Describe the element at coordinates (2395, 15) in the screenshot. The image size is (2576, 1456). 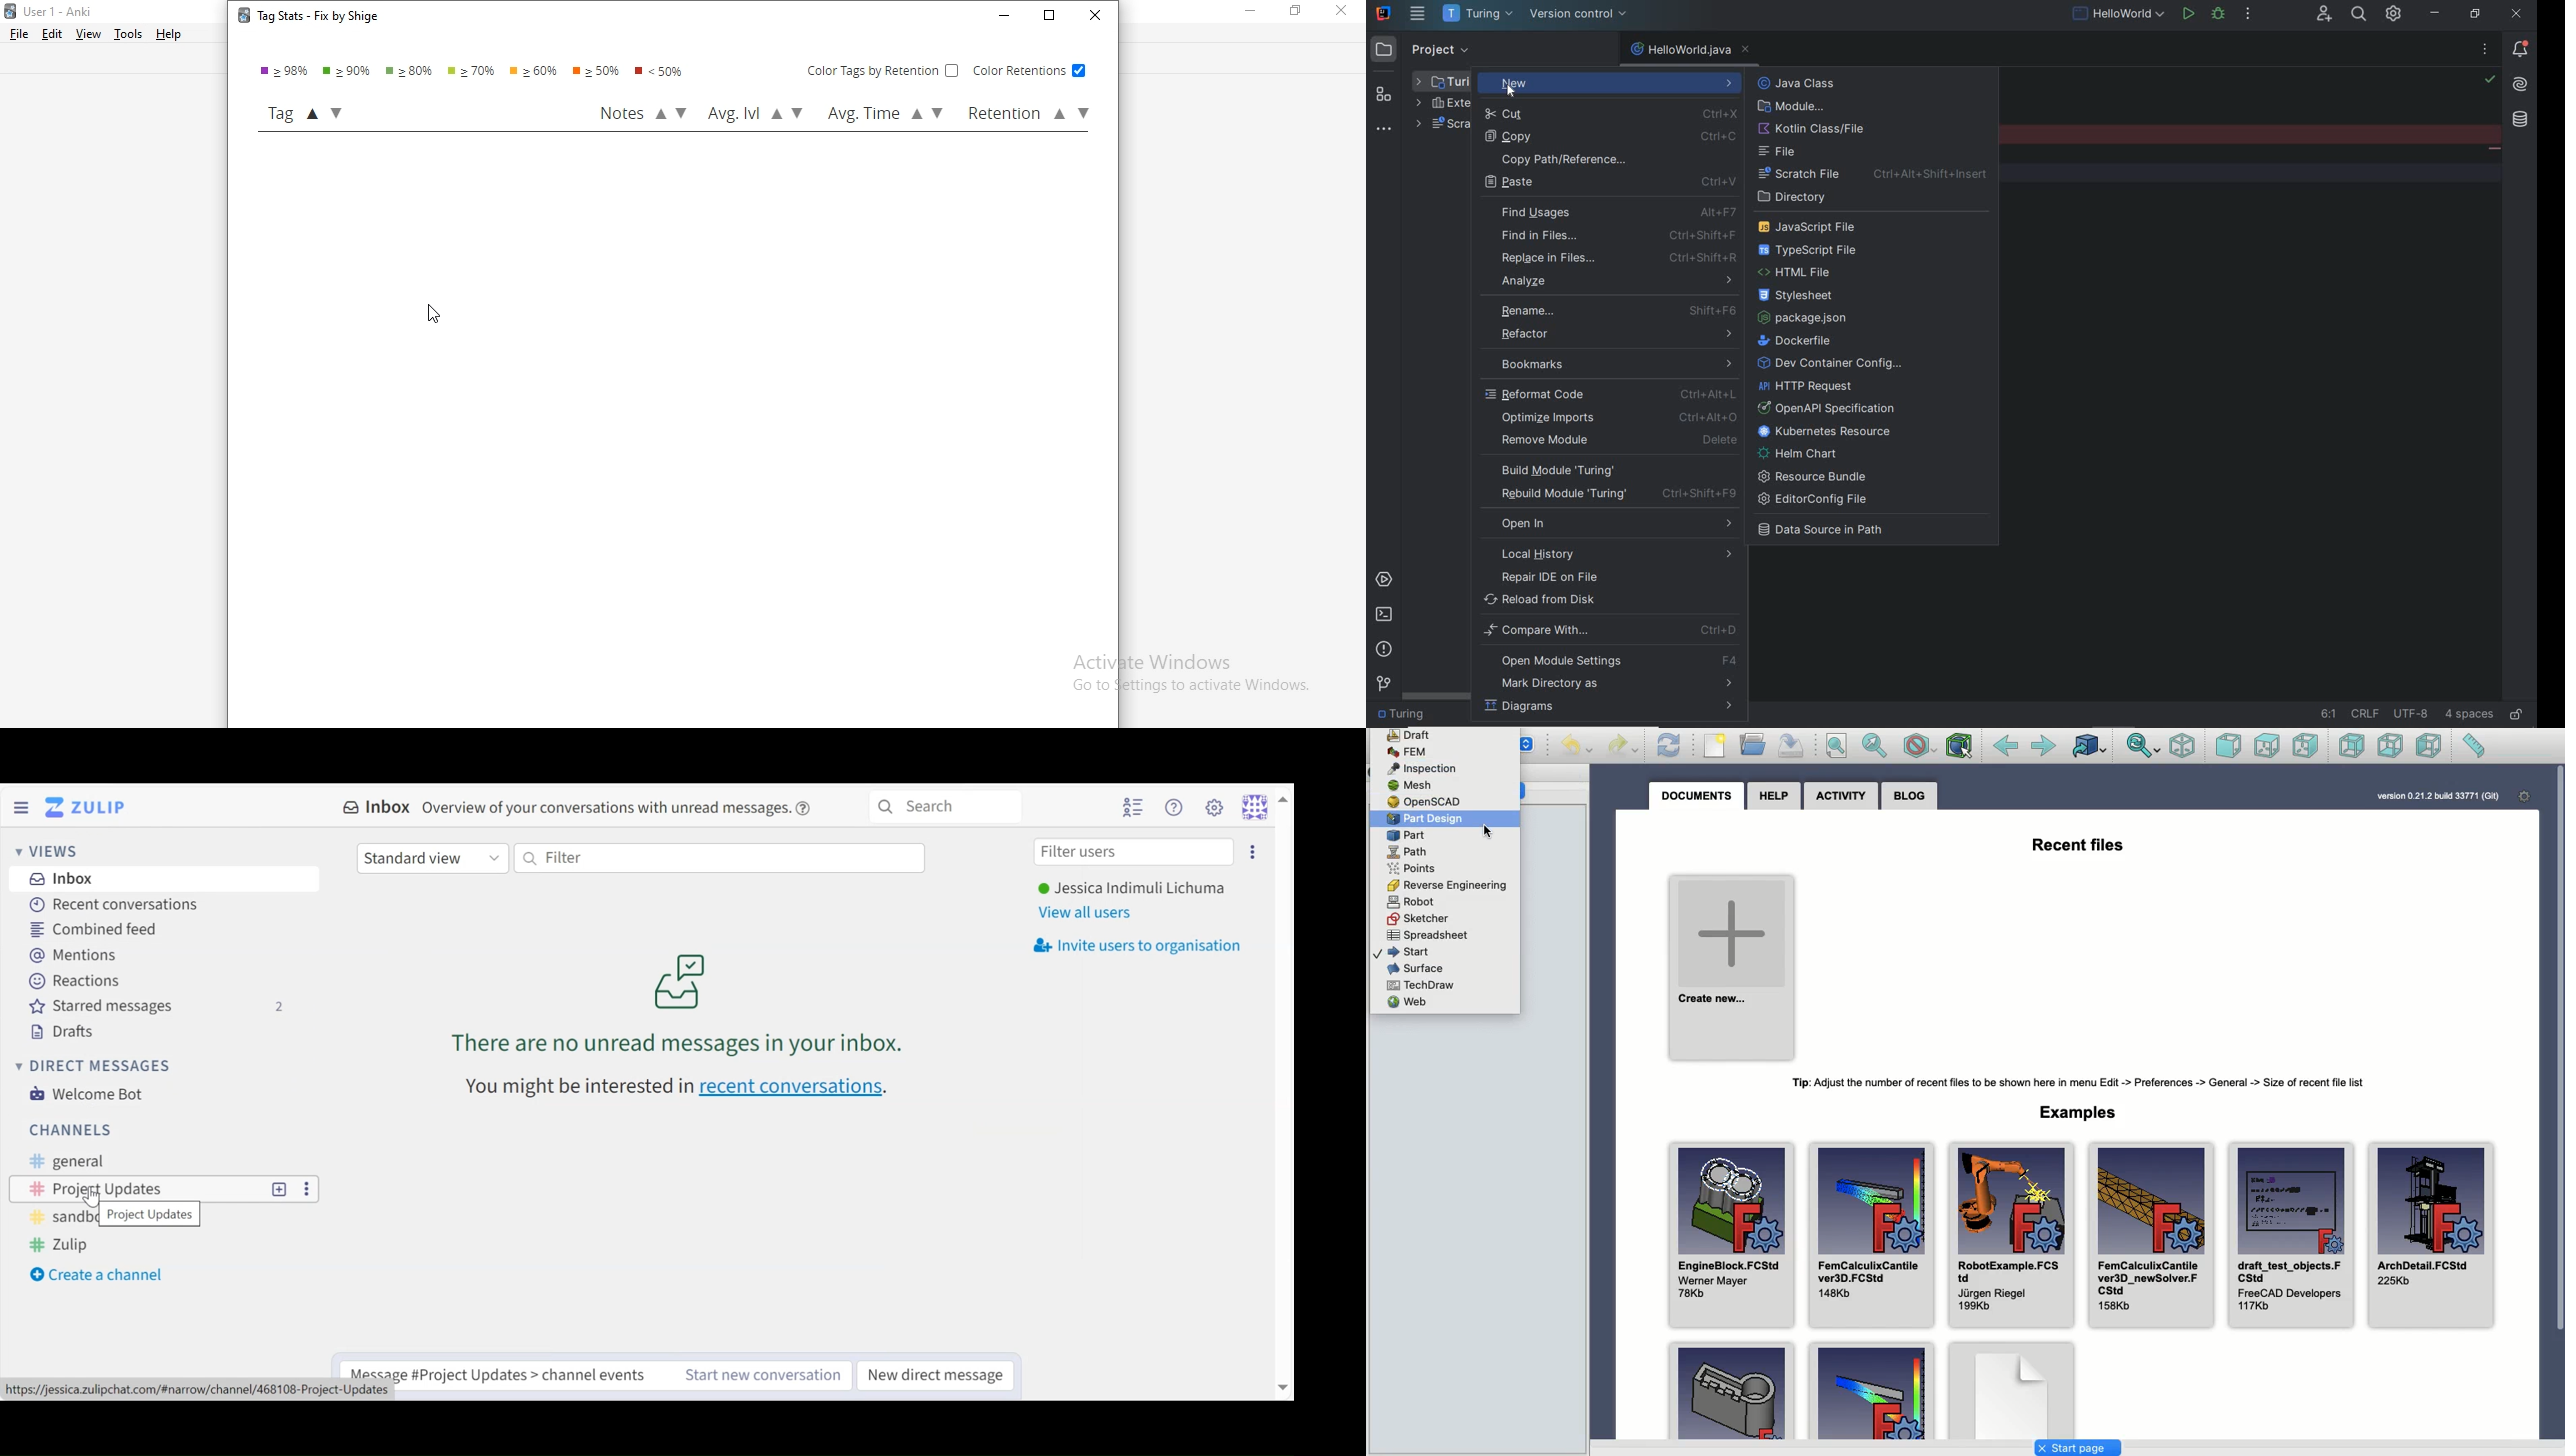
I see `IDE and Project settings` at that location.